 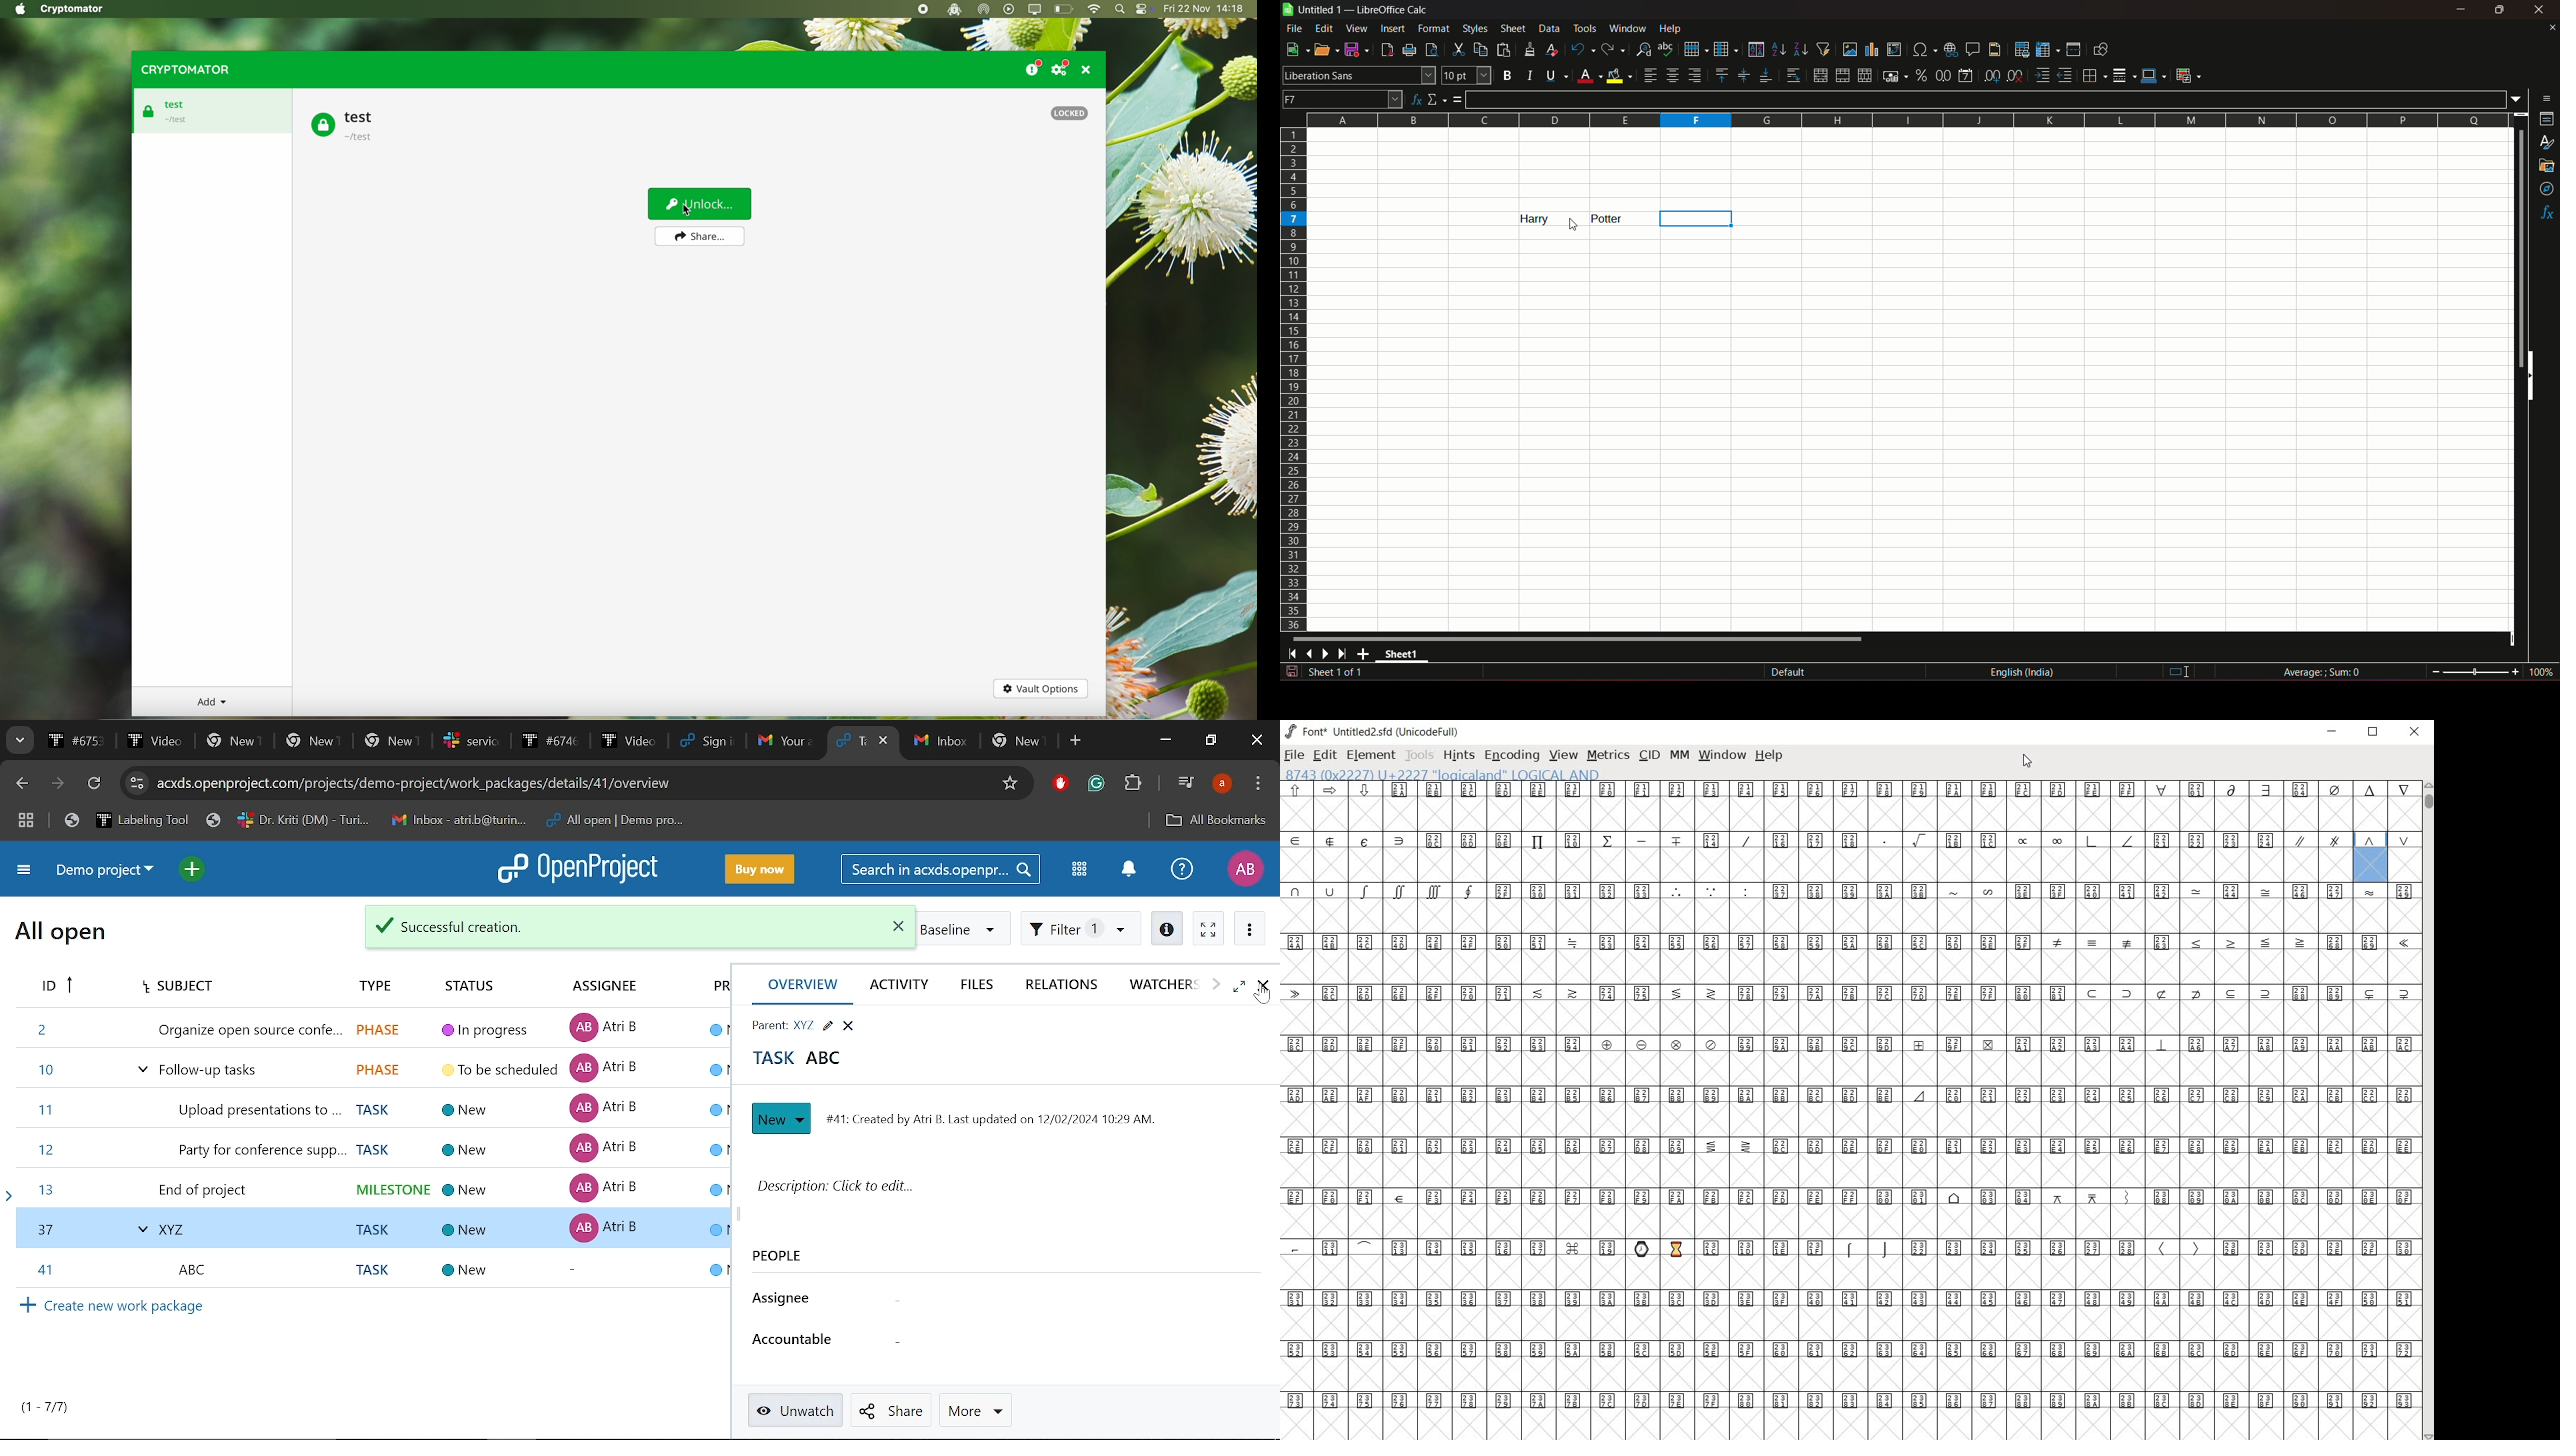 I want to click on font* Untitled2.sfd (UnicodeFull), so click(x=1374, y=732).